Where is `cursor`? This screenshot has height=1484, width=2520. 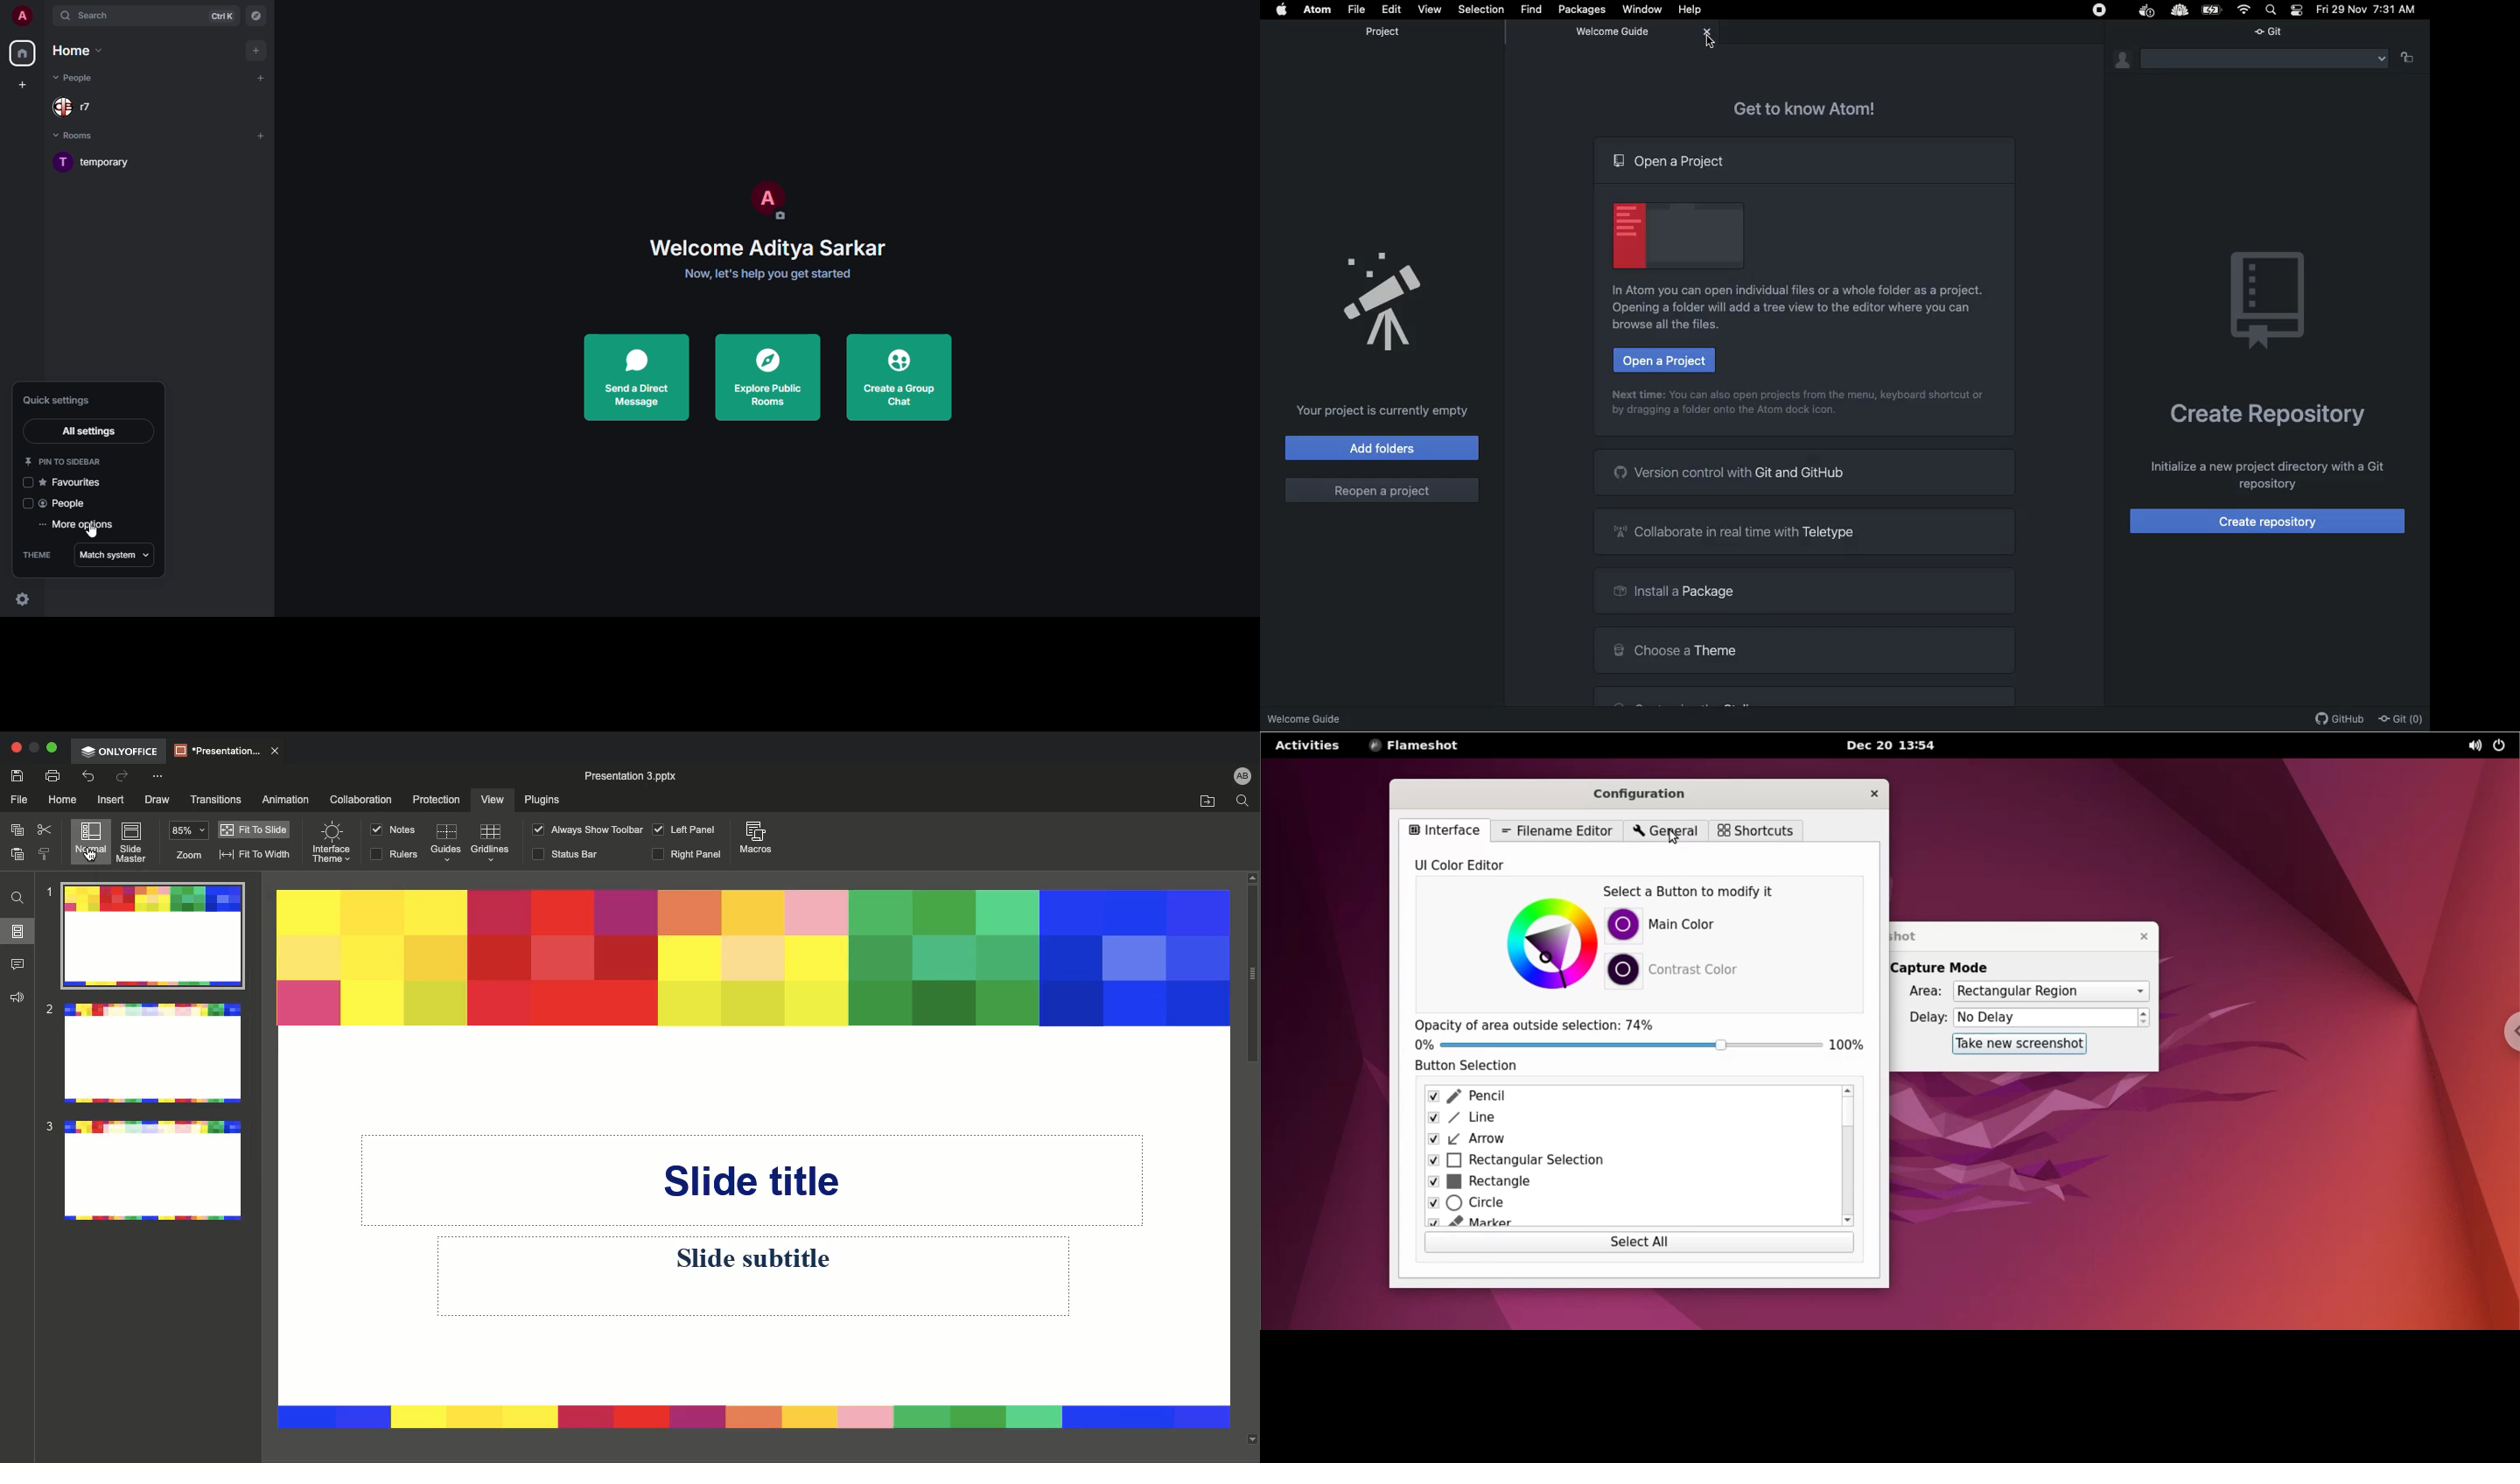
cursor is located at coordinates (88, 535).